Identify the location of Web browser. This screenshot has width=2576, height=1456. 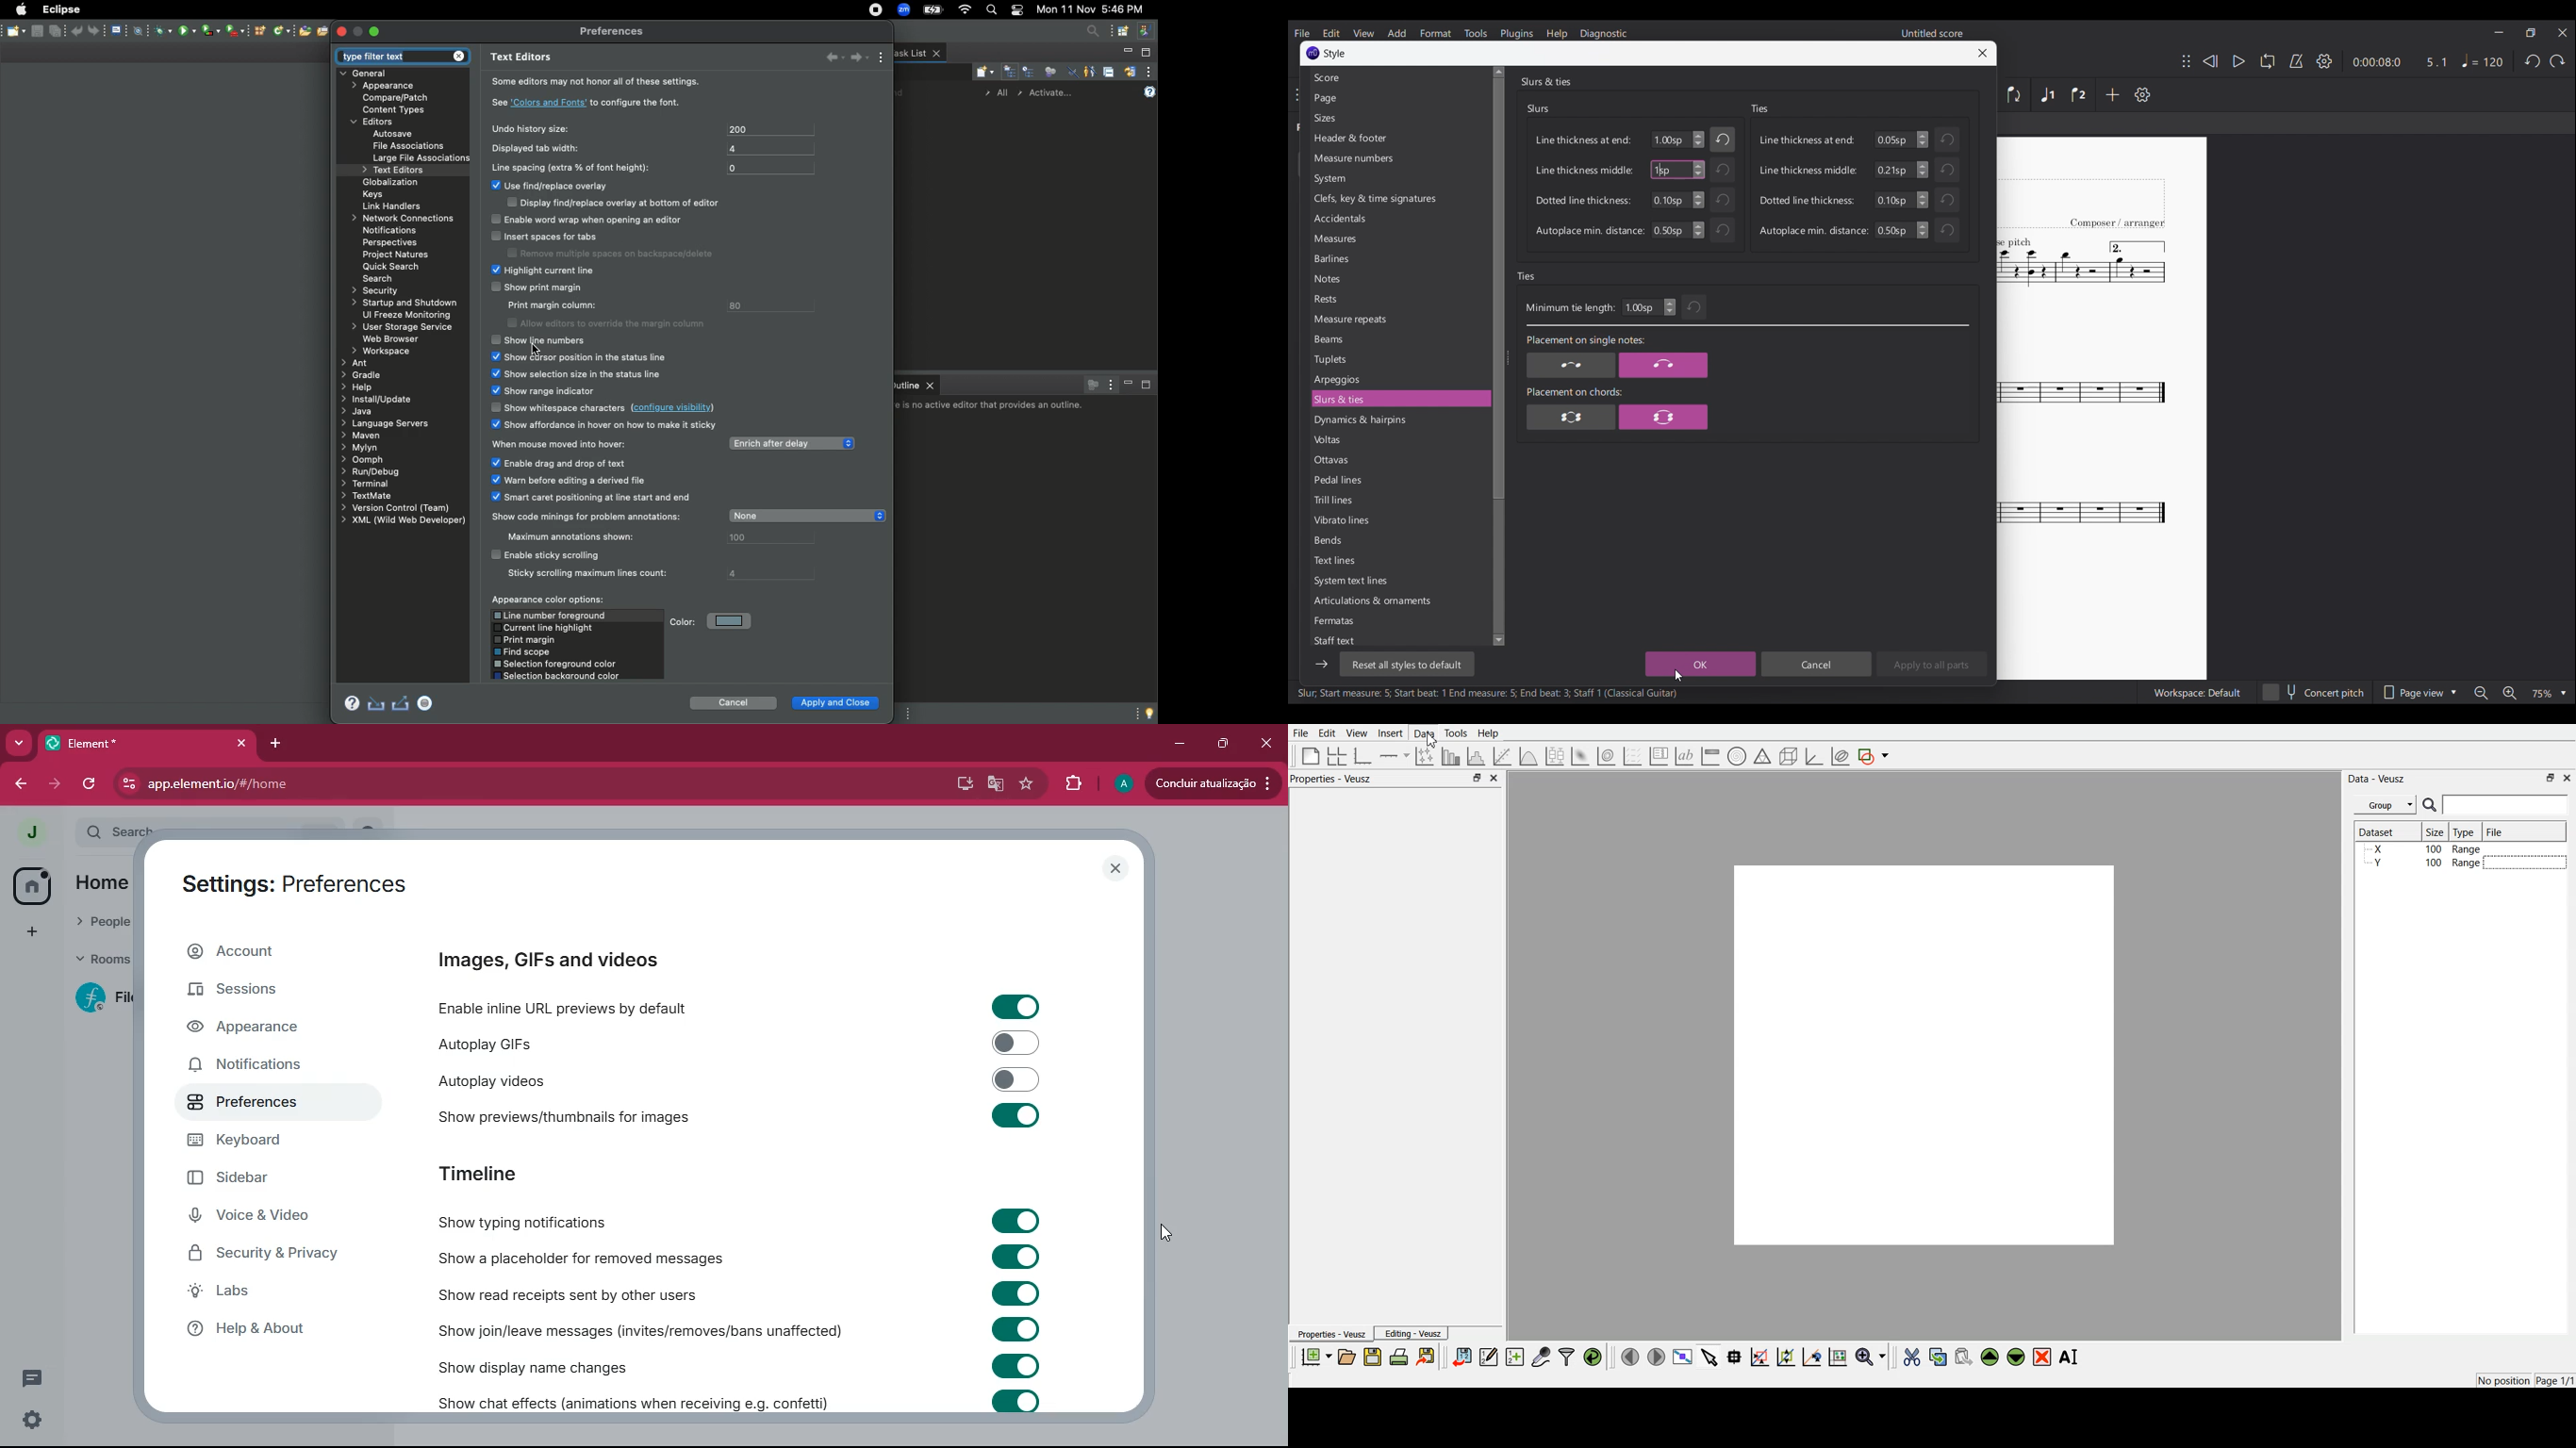
(393, 339).